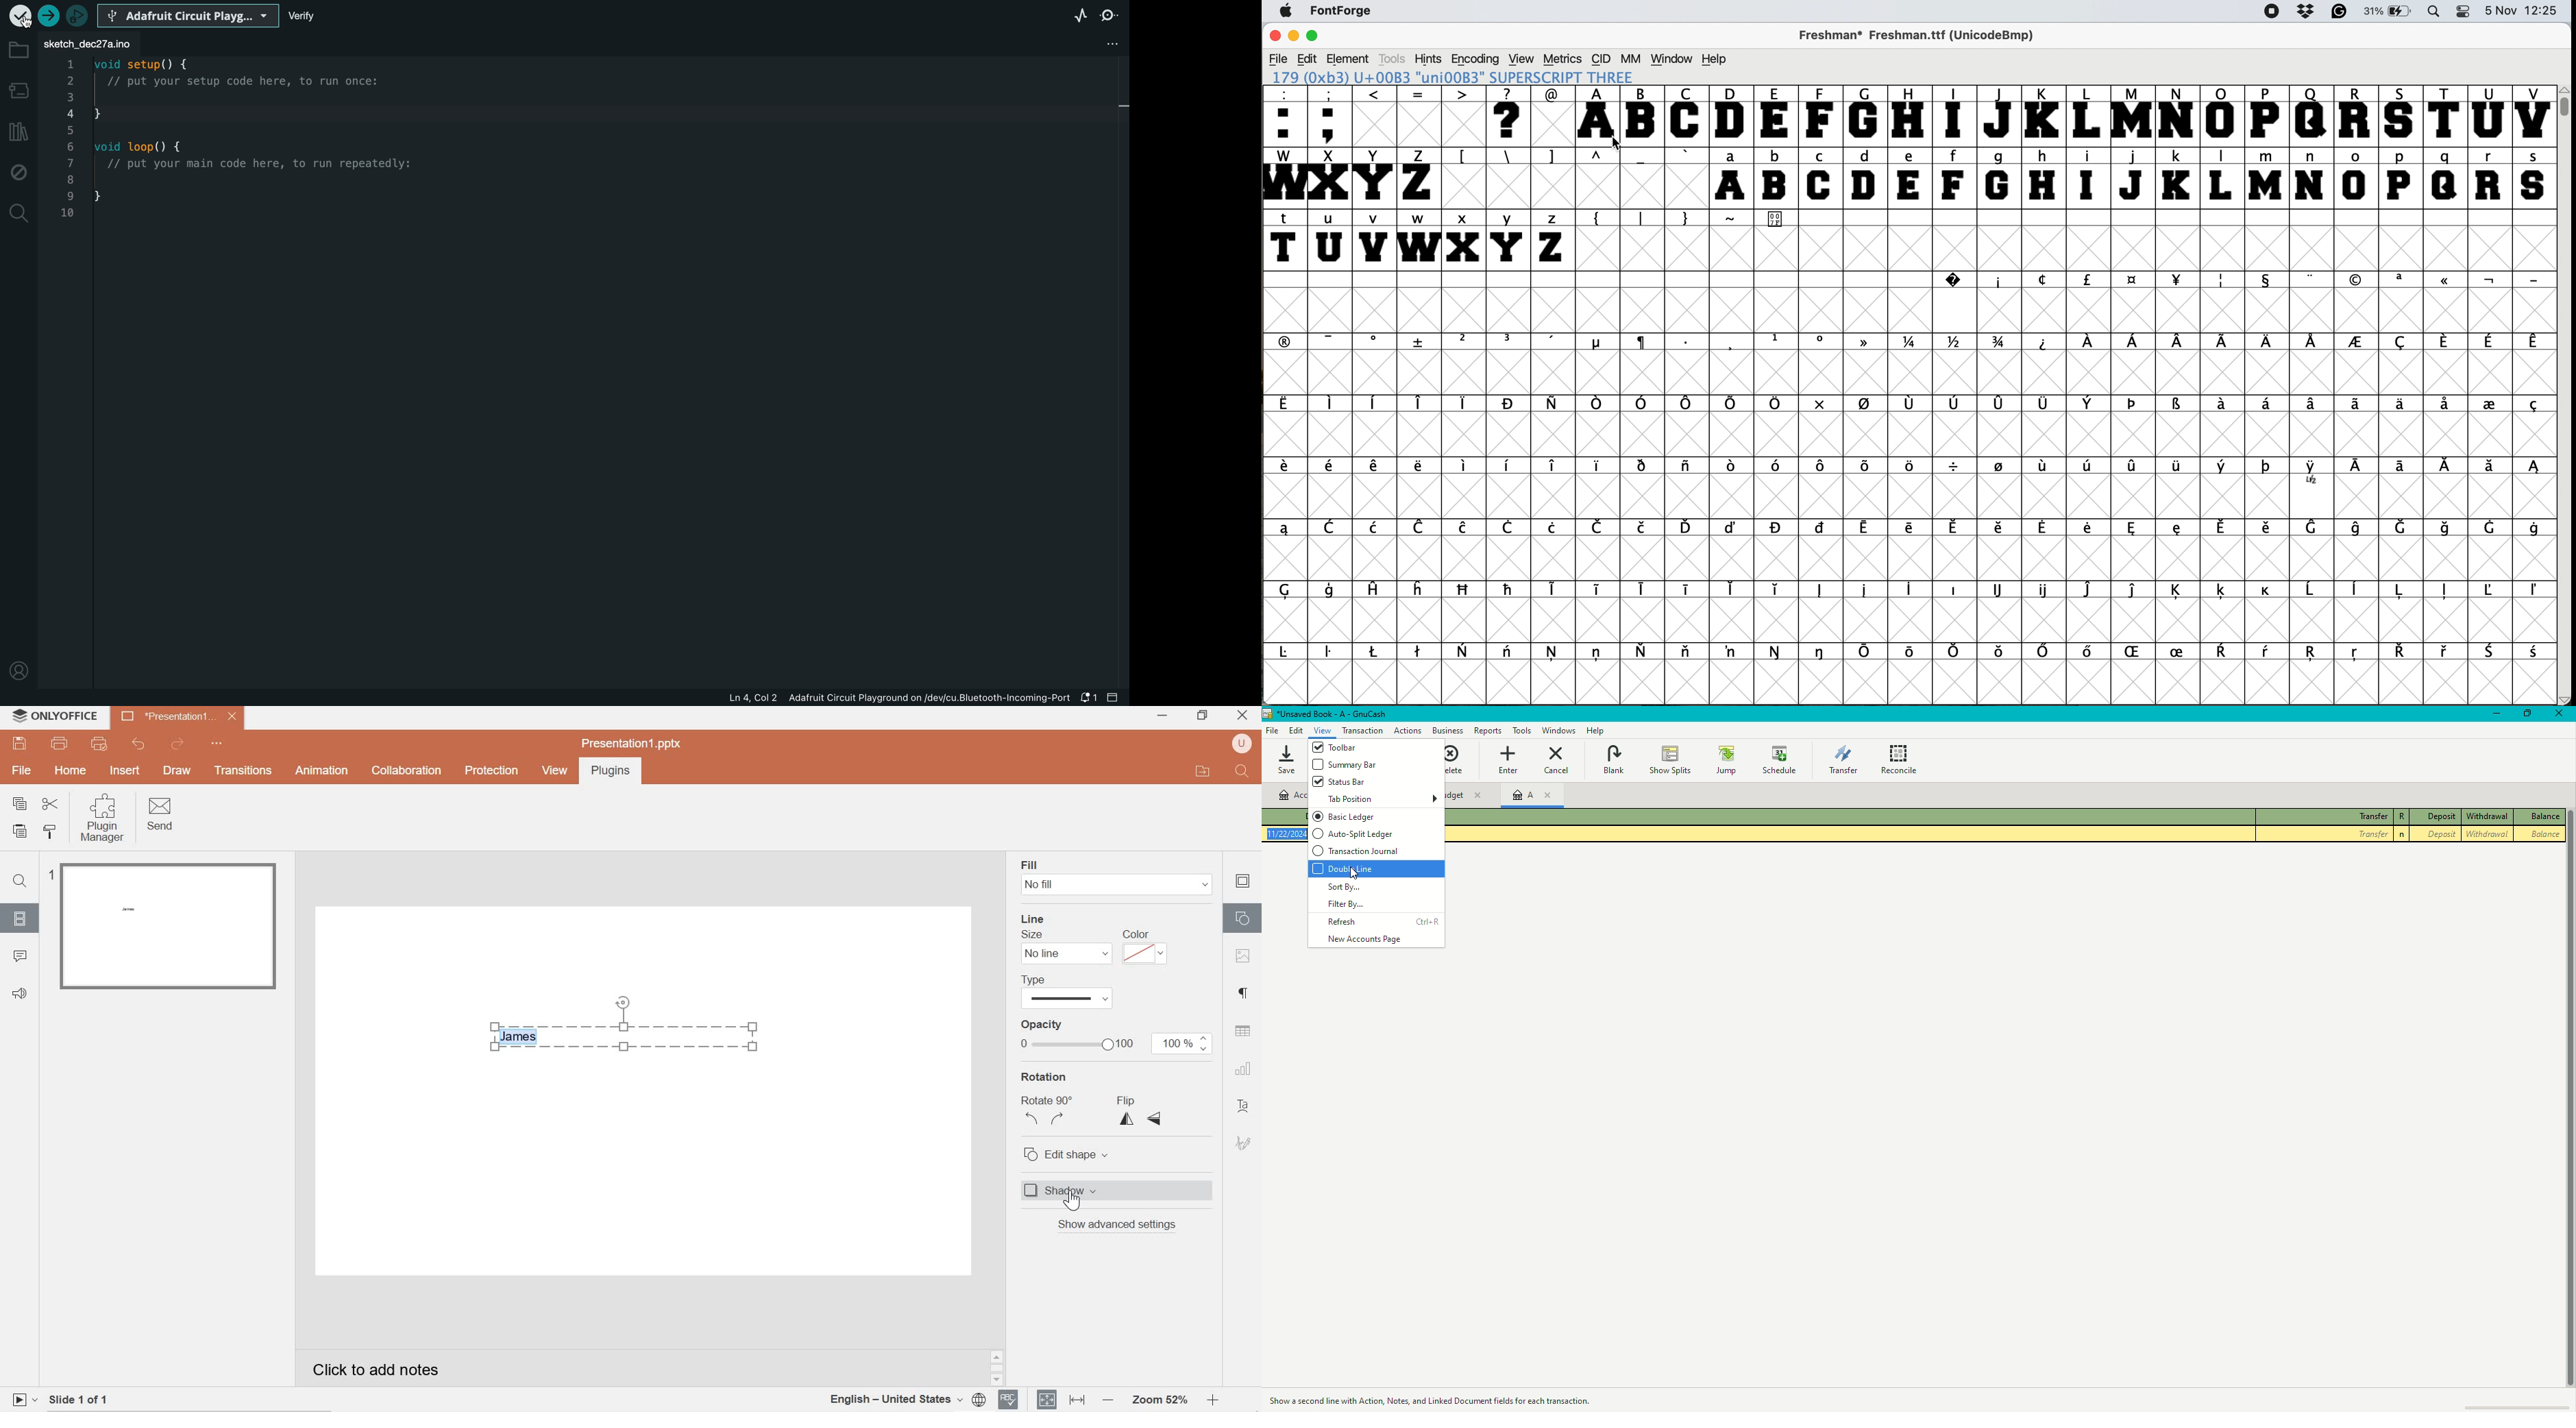  Describe the element at coordinates (1912, 405) in the screenshot. I see `symbol` at that location.